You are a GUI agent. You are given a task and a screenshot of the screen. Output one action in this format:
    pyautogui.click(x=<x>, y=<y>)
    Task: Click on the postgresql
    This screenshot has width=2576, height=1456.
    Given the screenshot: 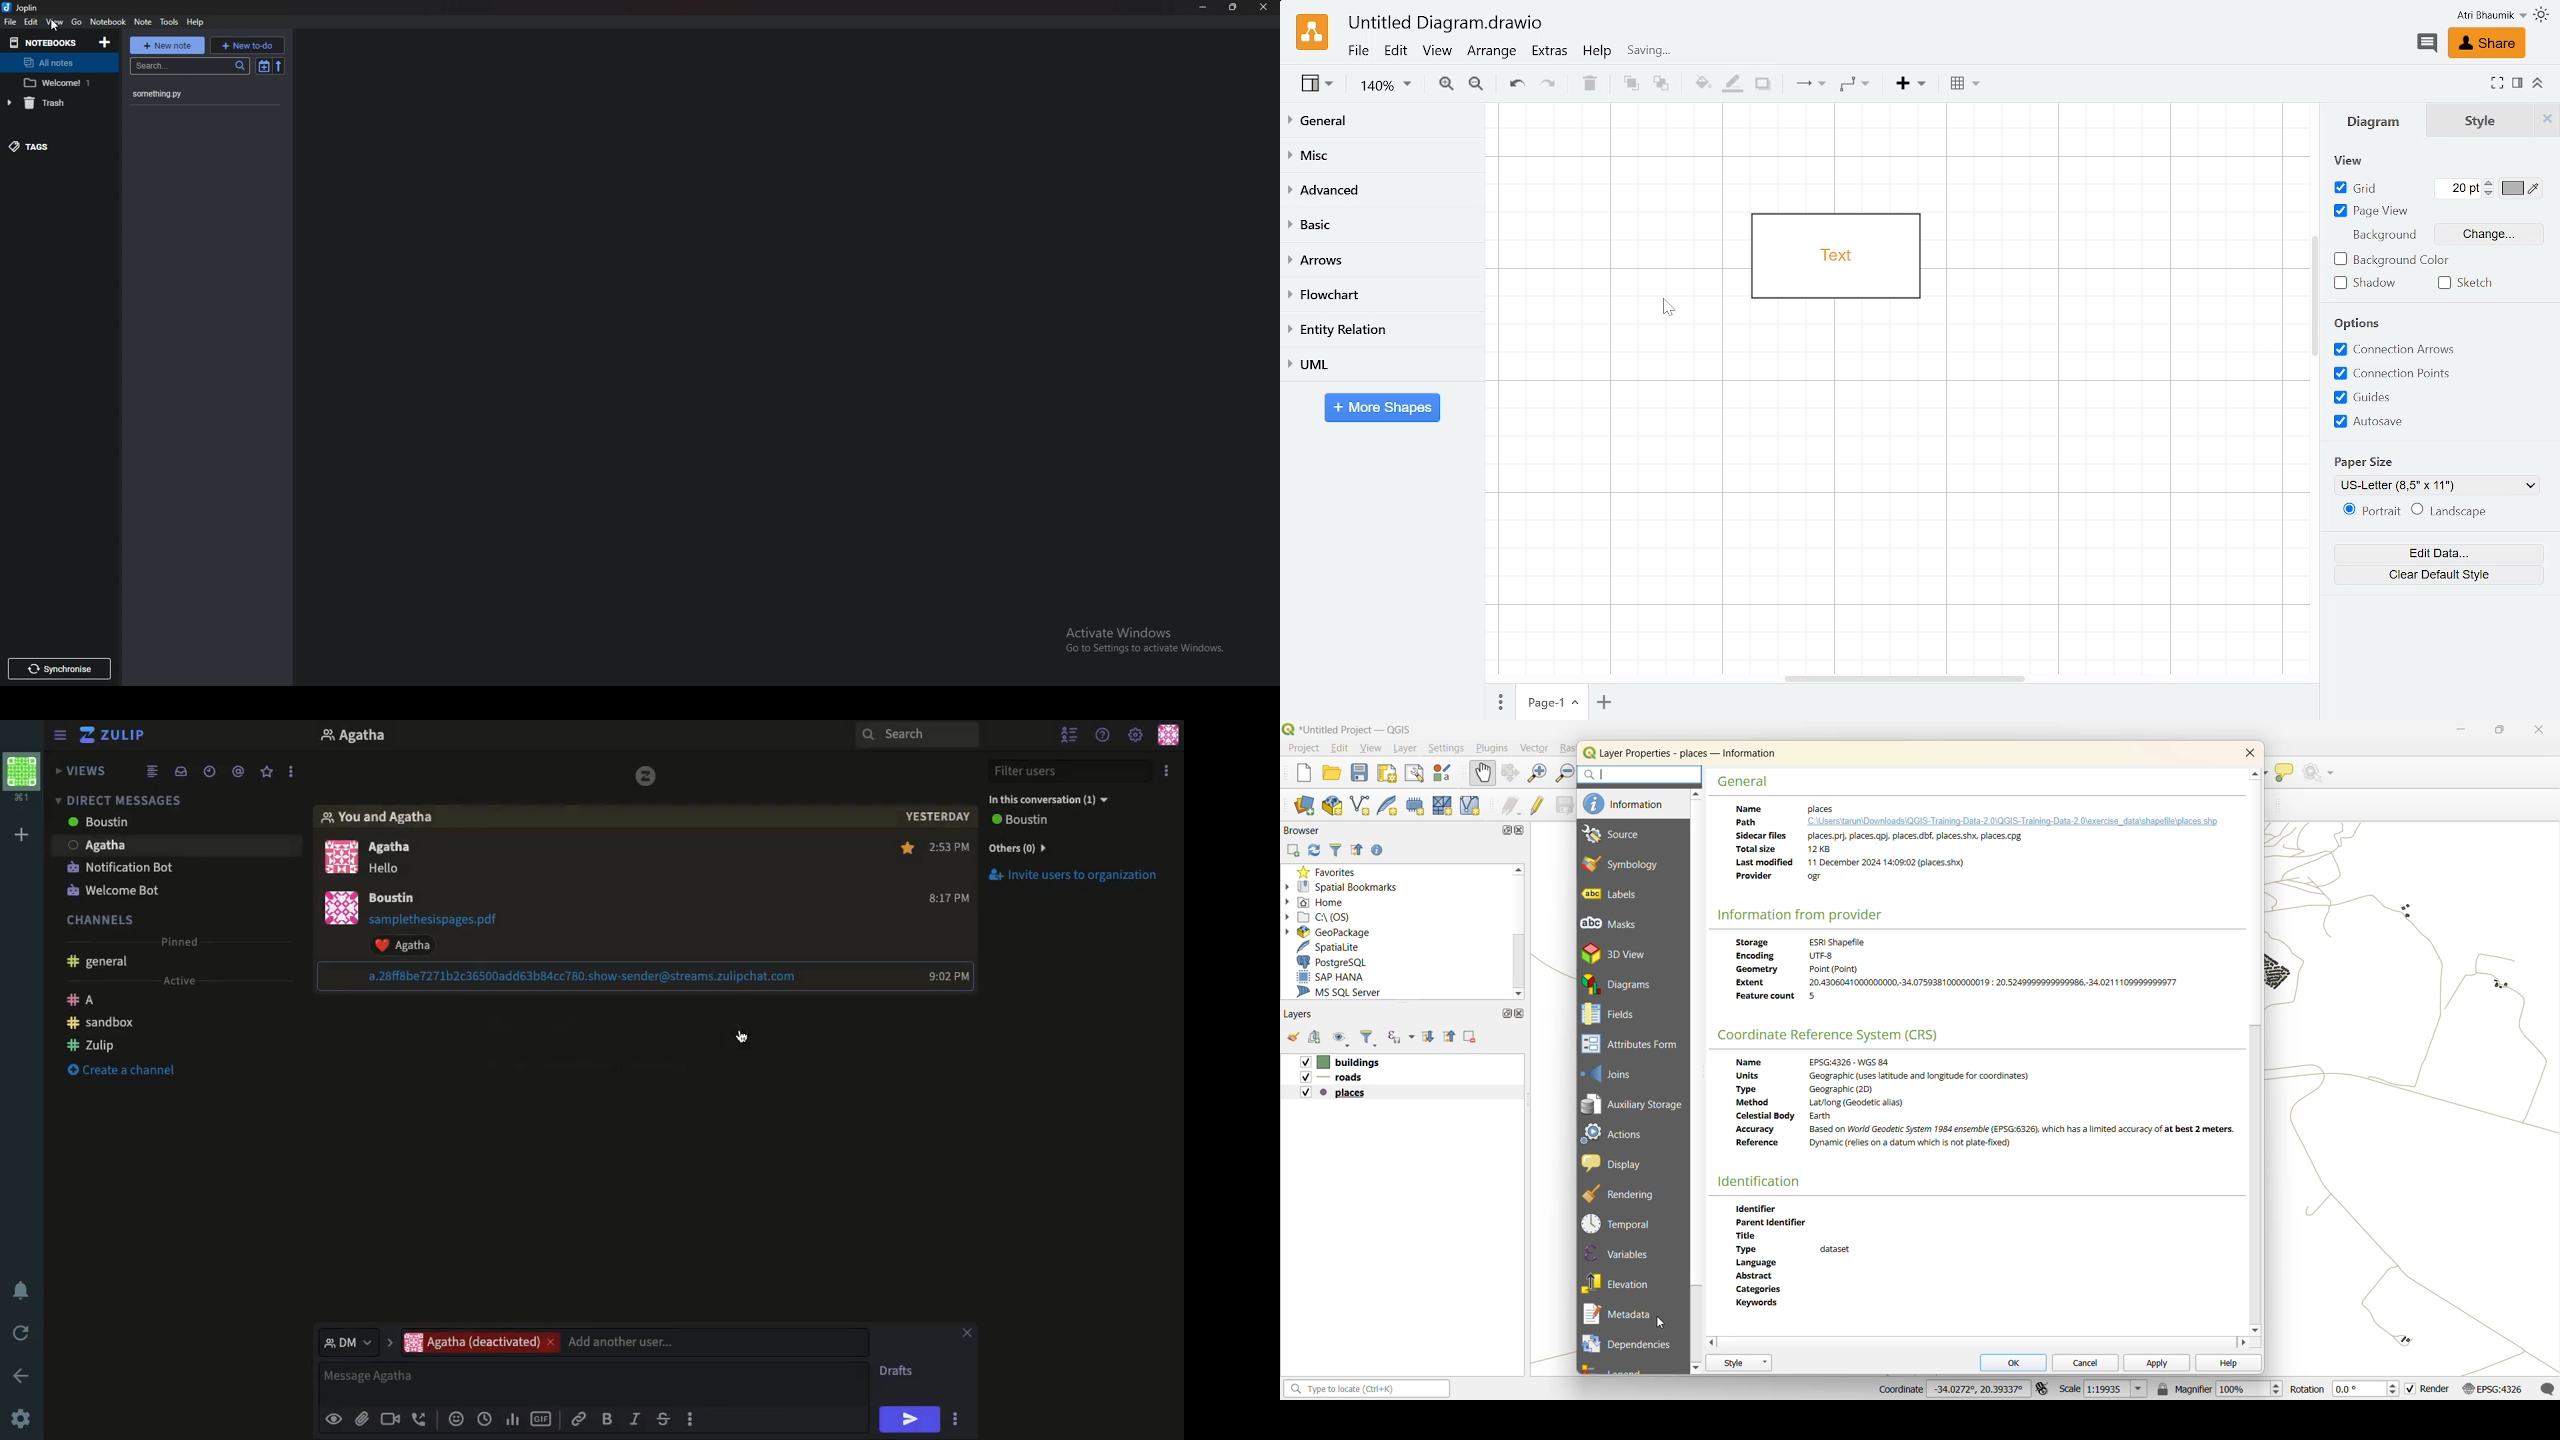 What is the action you would take?
    pyautogui.click(x=1344, y=959)
    